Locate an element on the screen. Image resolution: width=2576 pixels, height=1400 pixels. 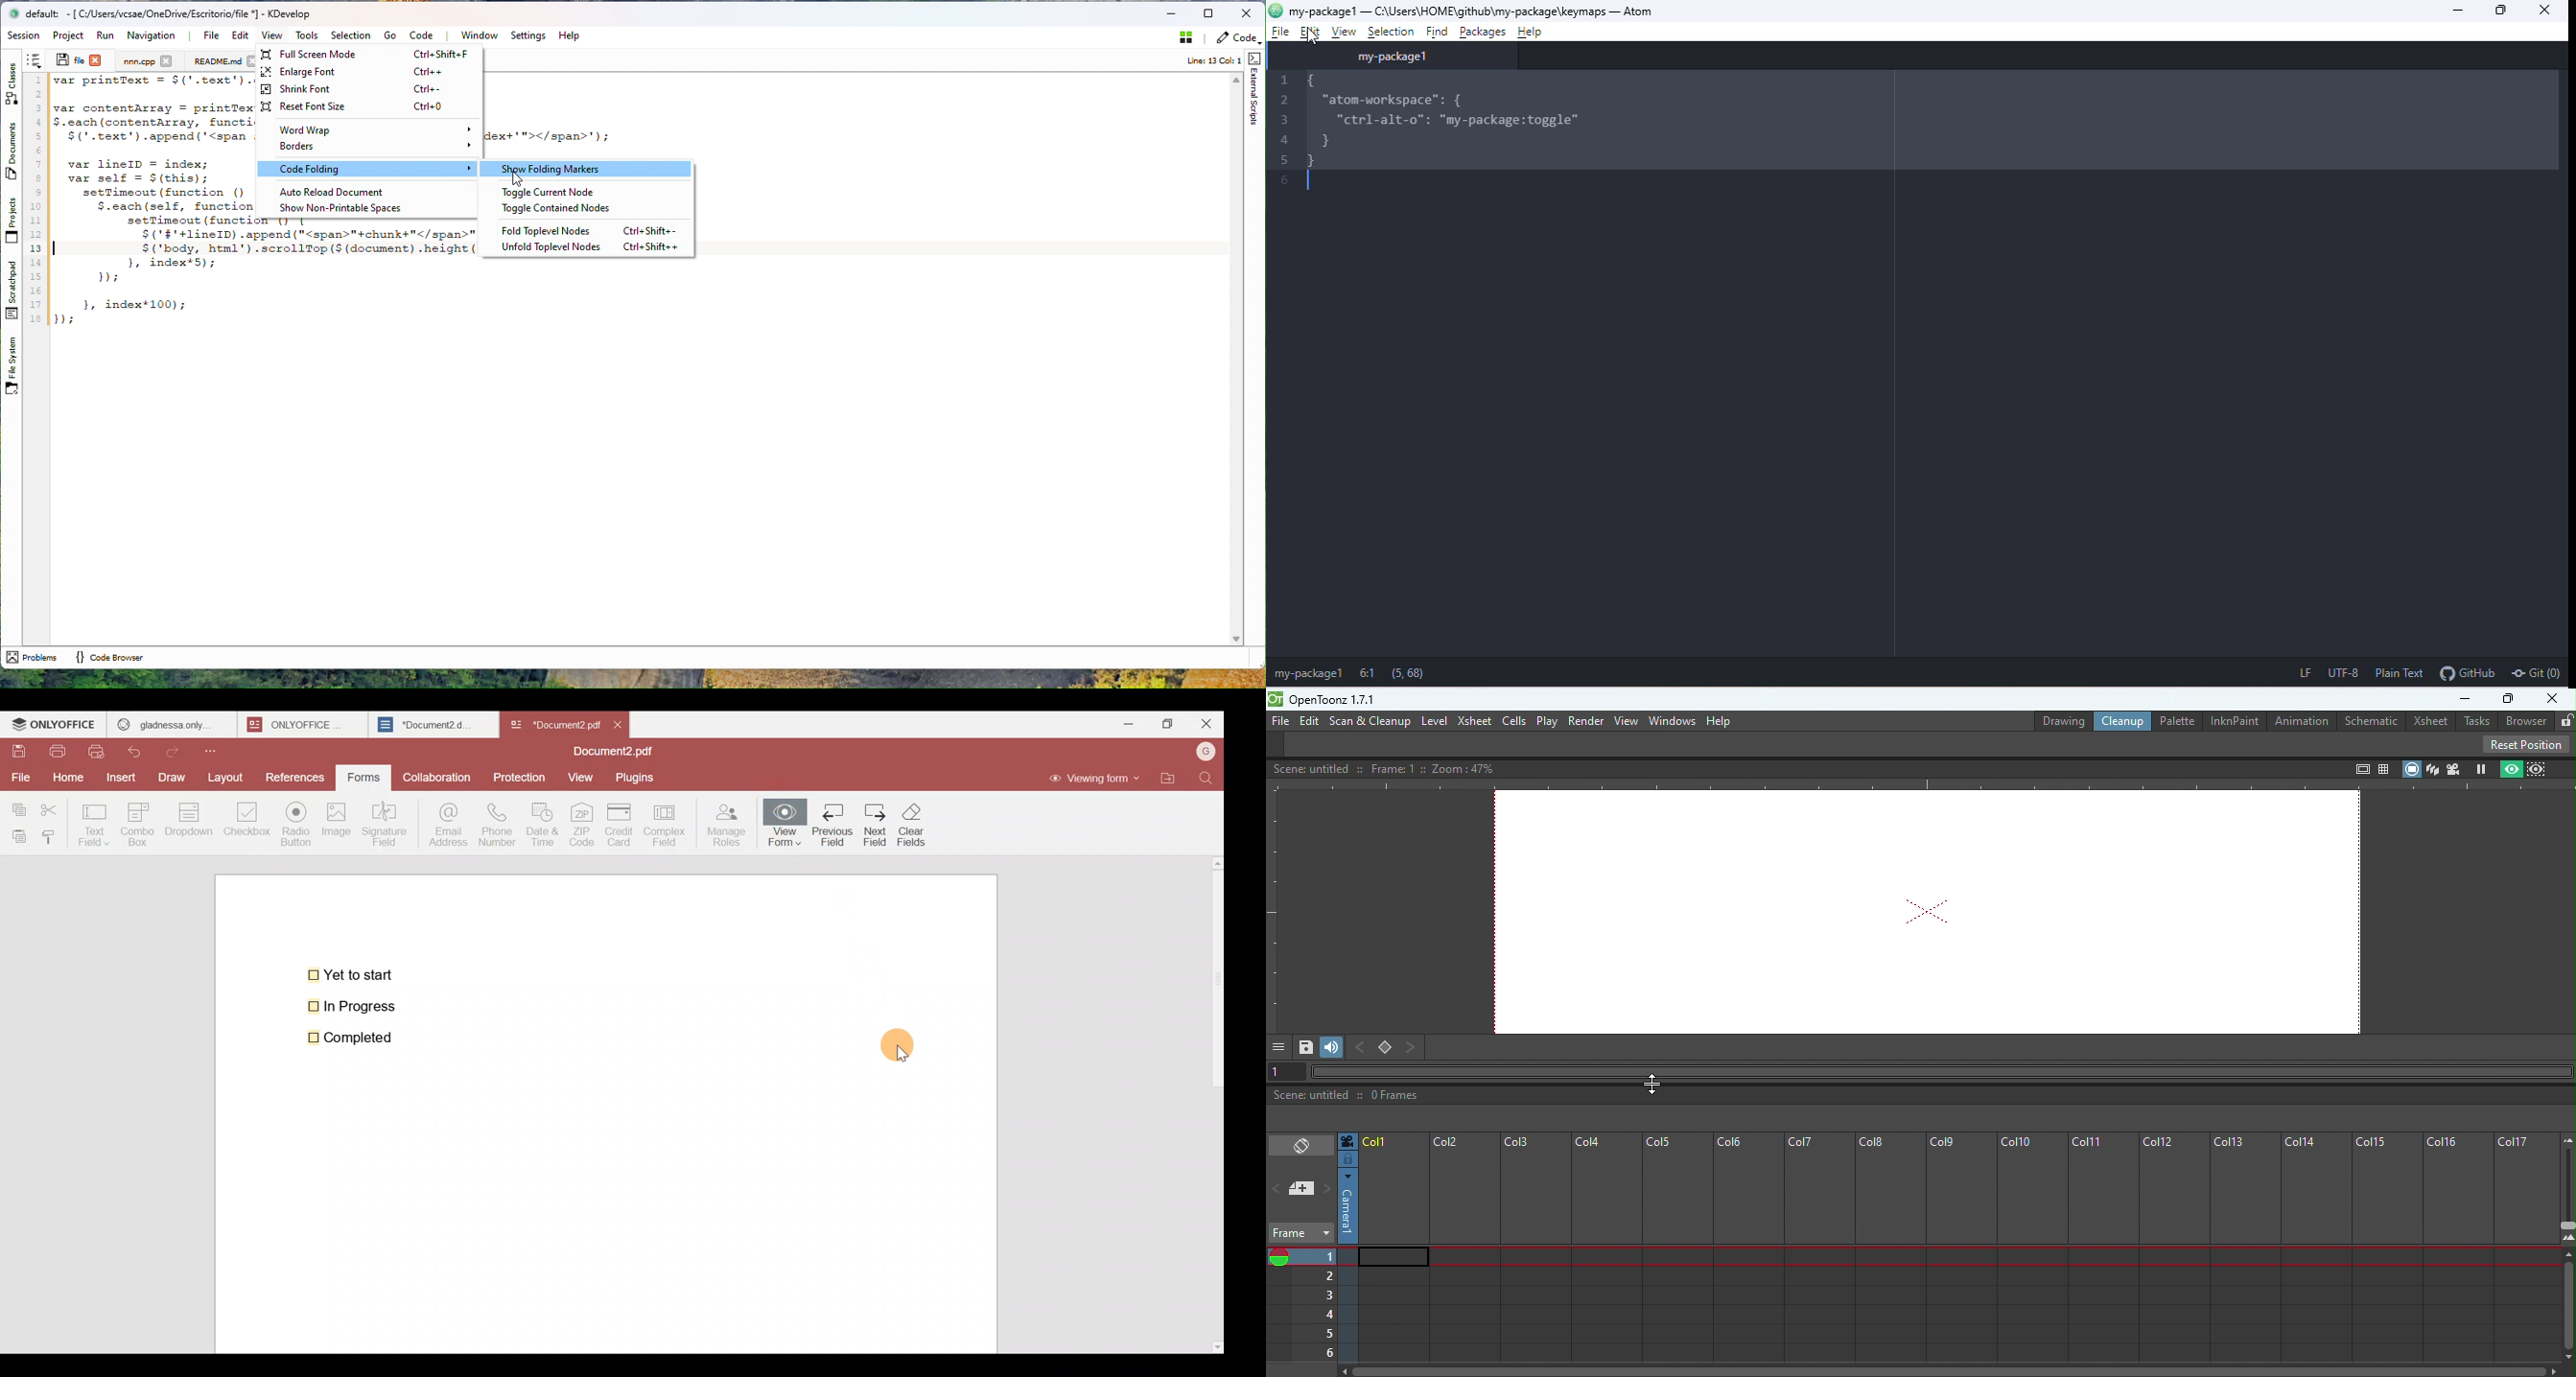
Account name is located at coordinates (1206, 750).